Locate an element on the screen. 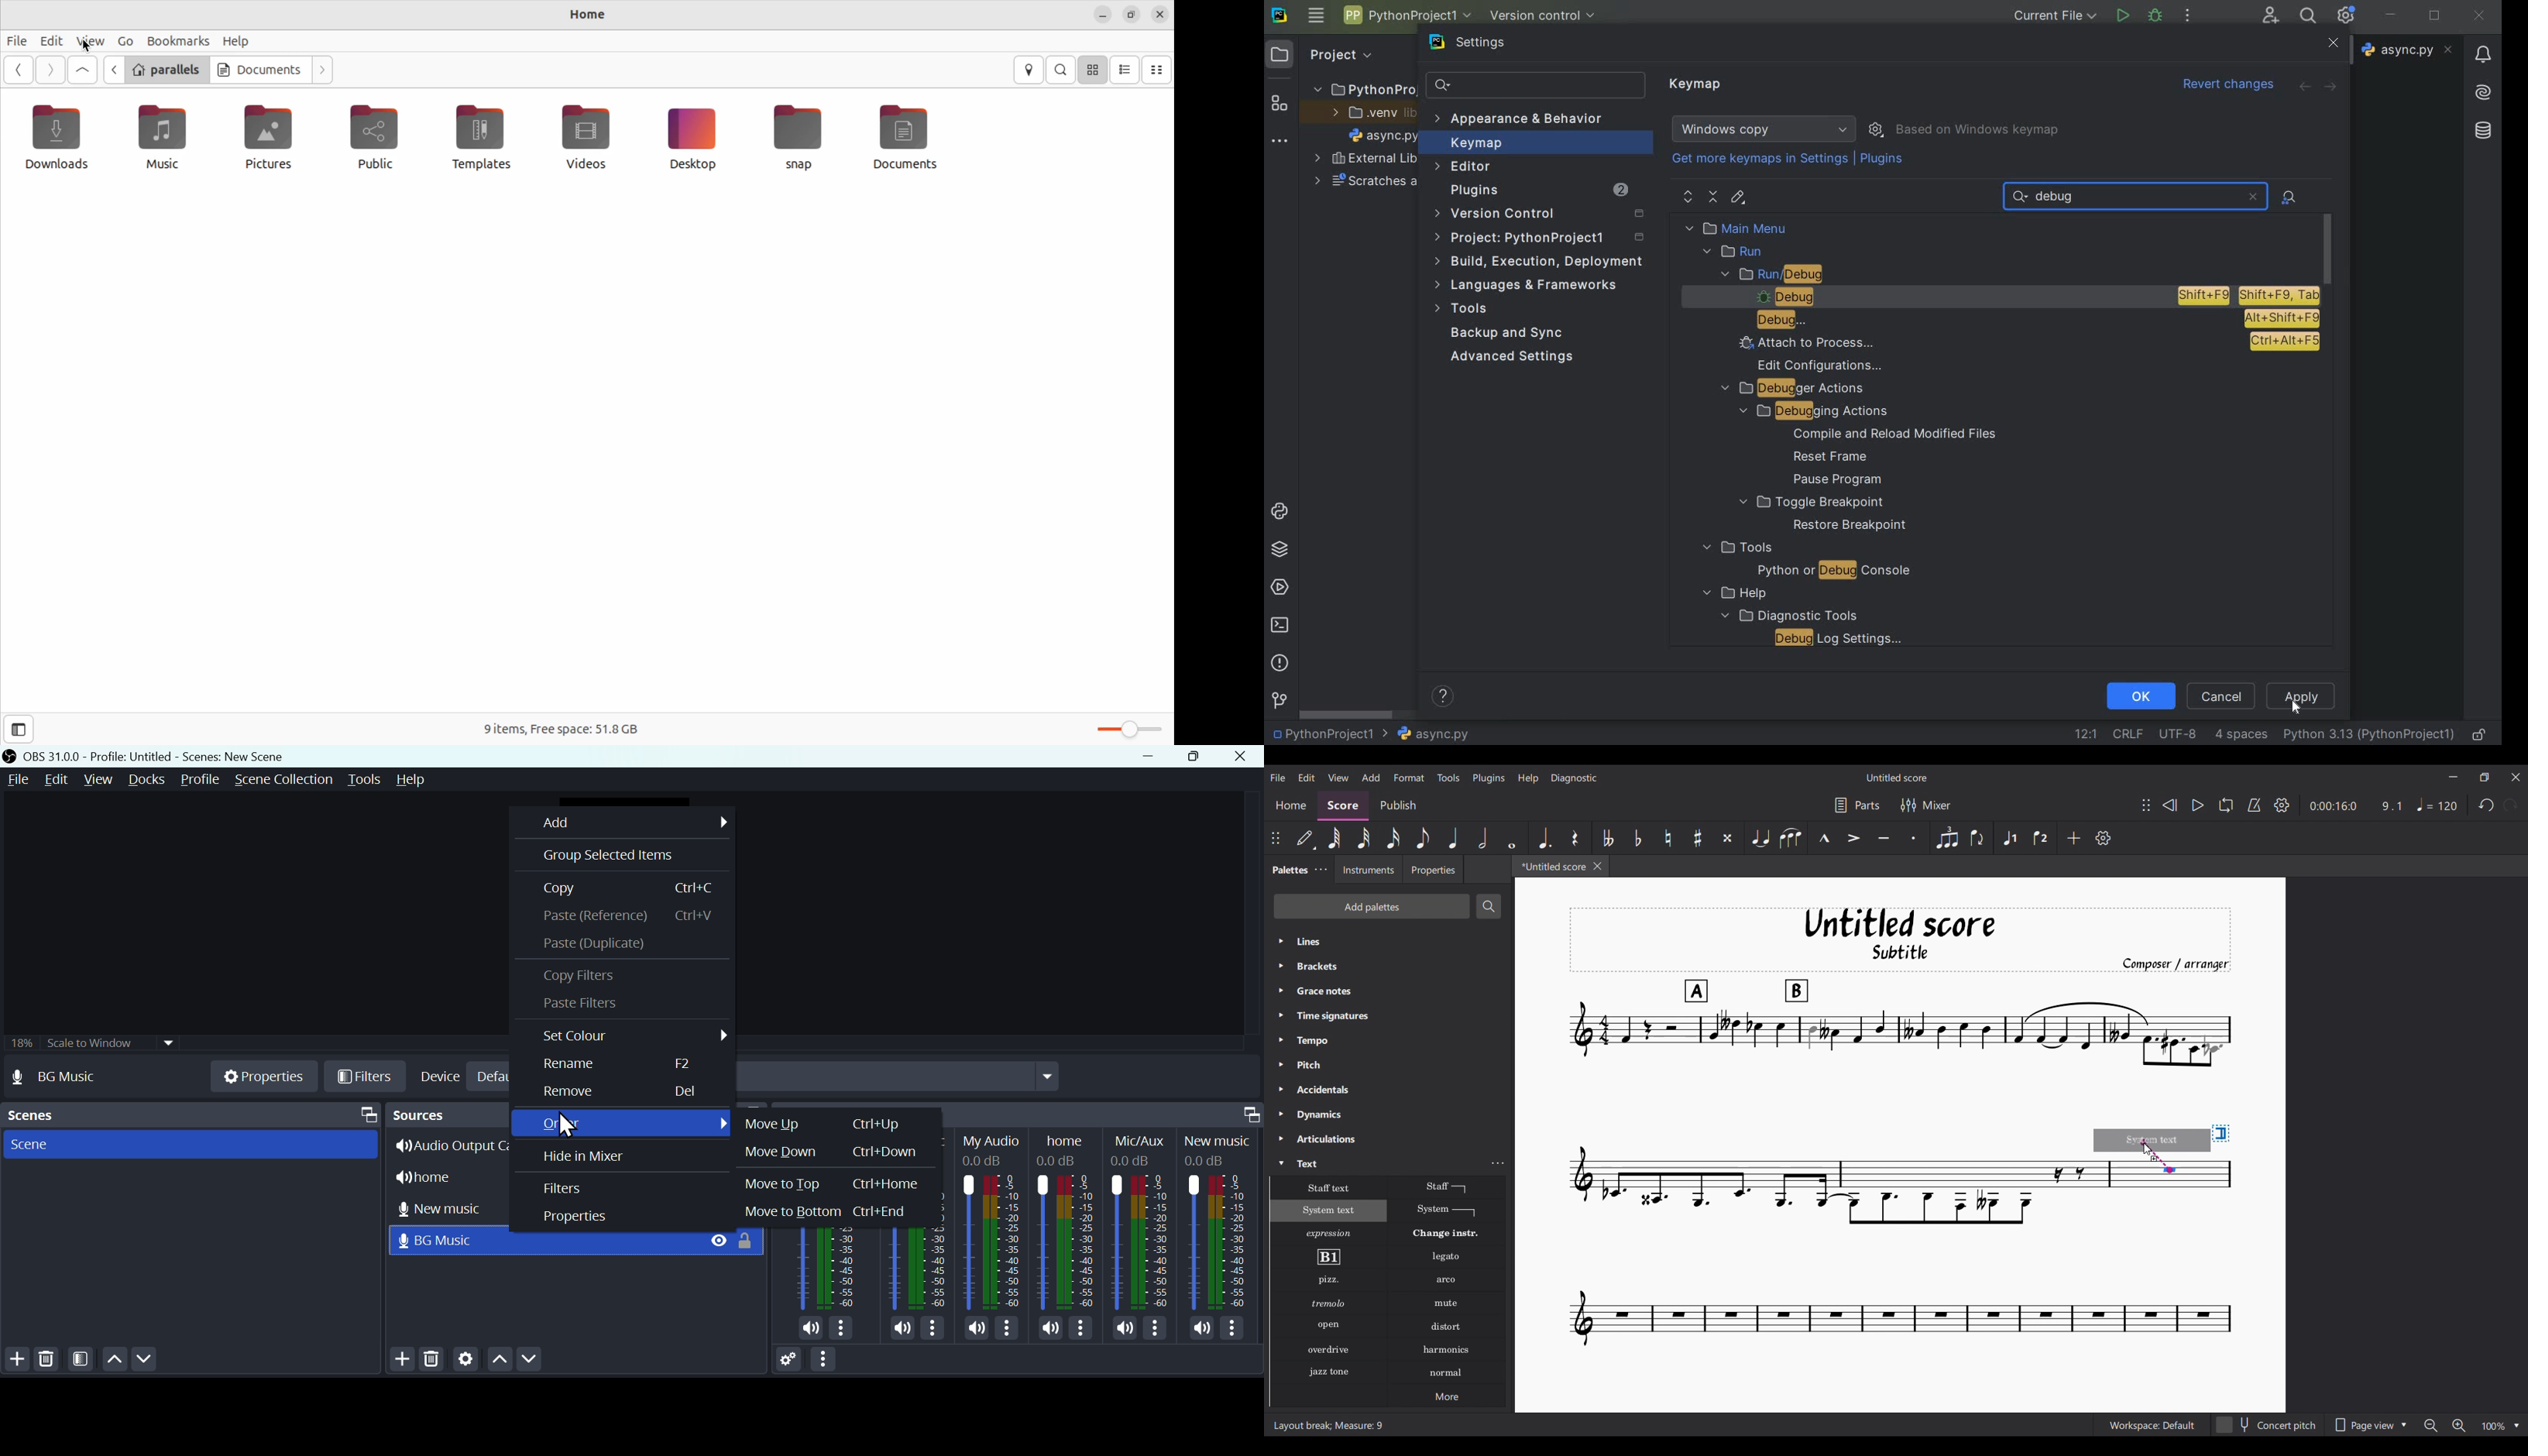  Accidentals is located at coordinates (1388, 1089).